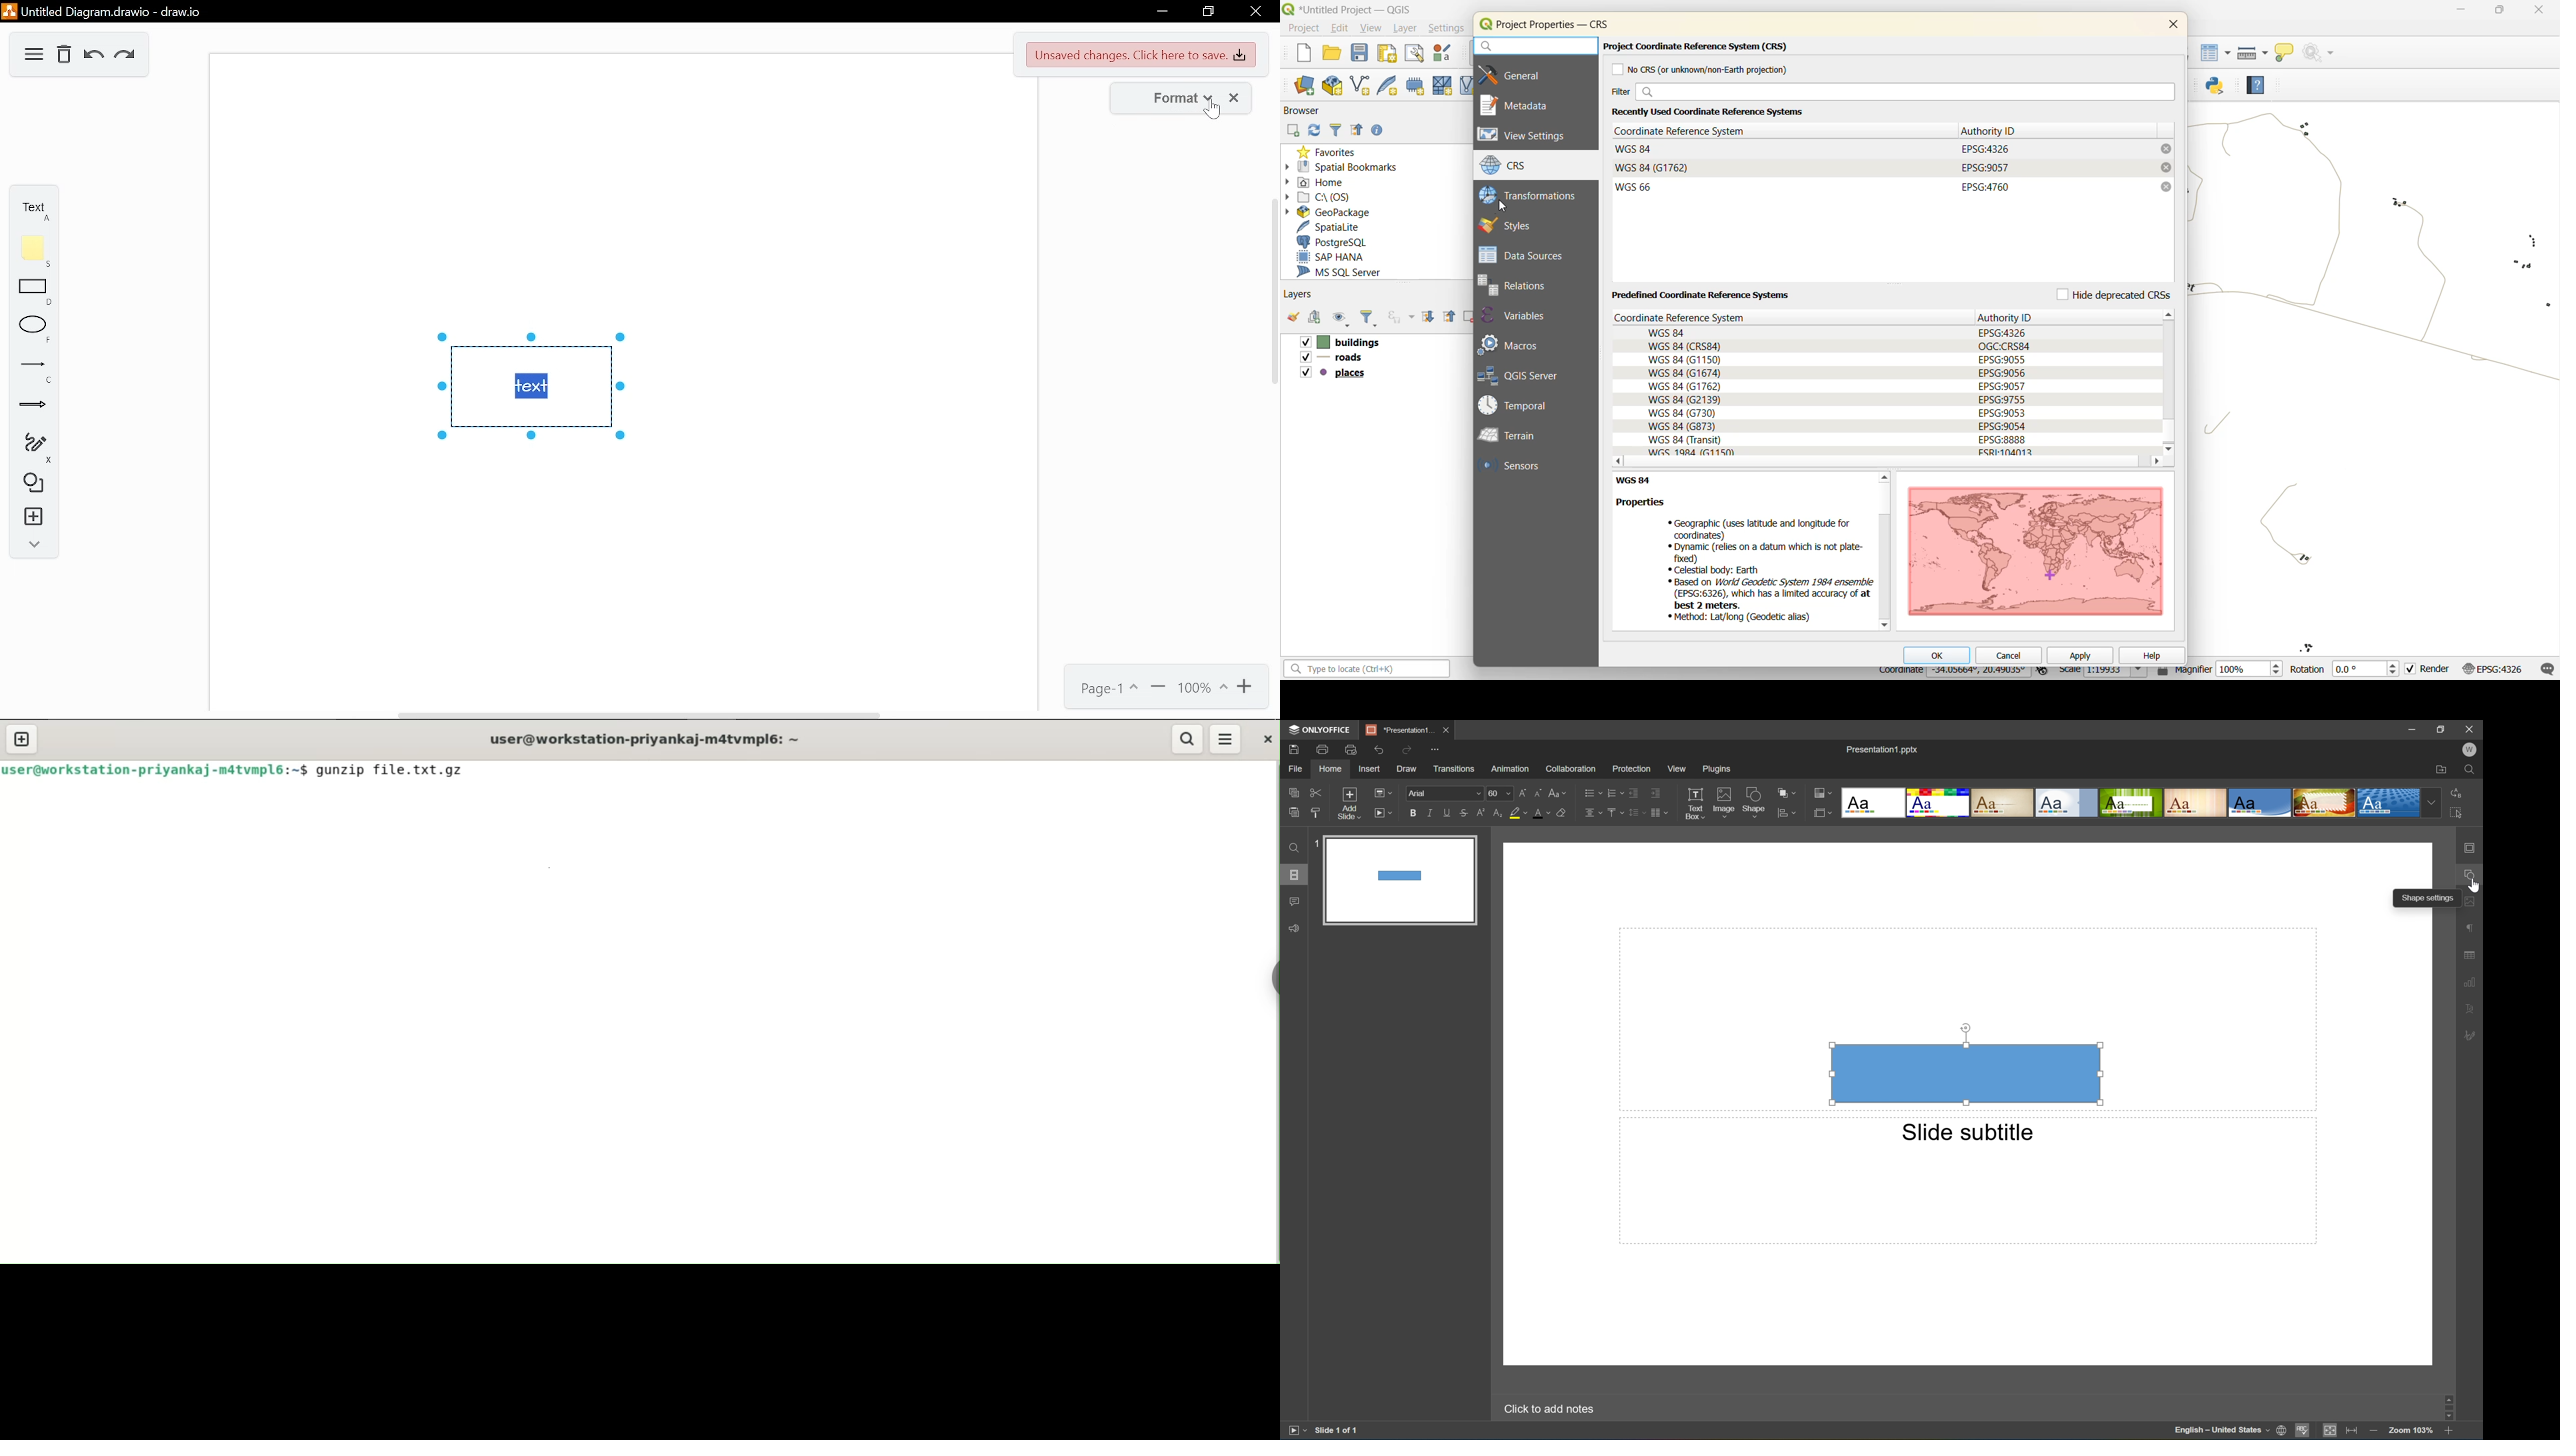 The image size is (2576, 1456). What do you see at coordinates (2472, 884) in the screenshot?
I see `Cursor` at bounding box center [2472, 884].